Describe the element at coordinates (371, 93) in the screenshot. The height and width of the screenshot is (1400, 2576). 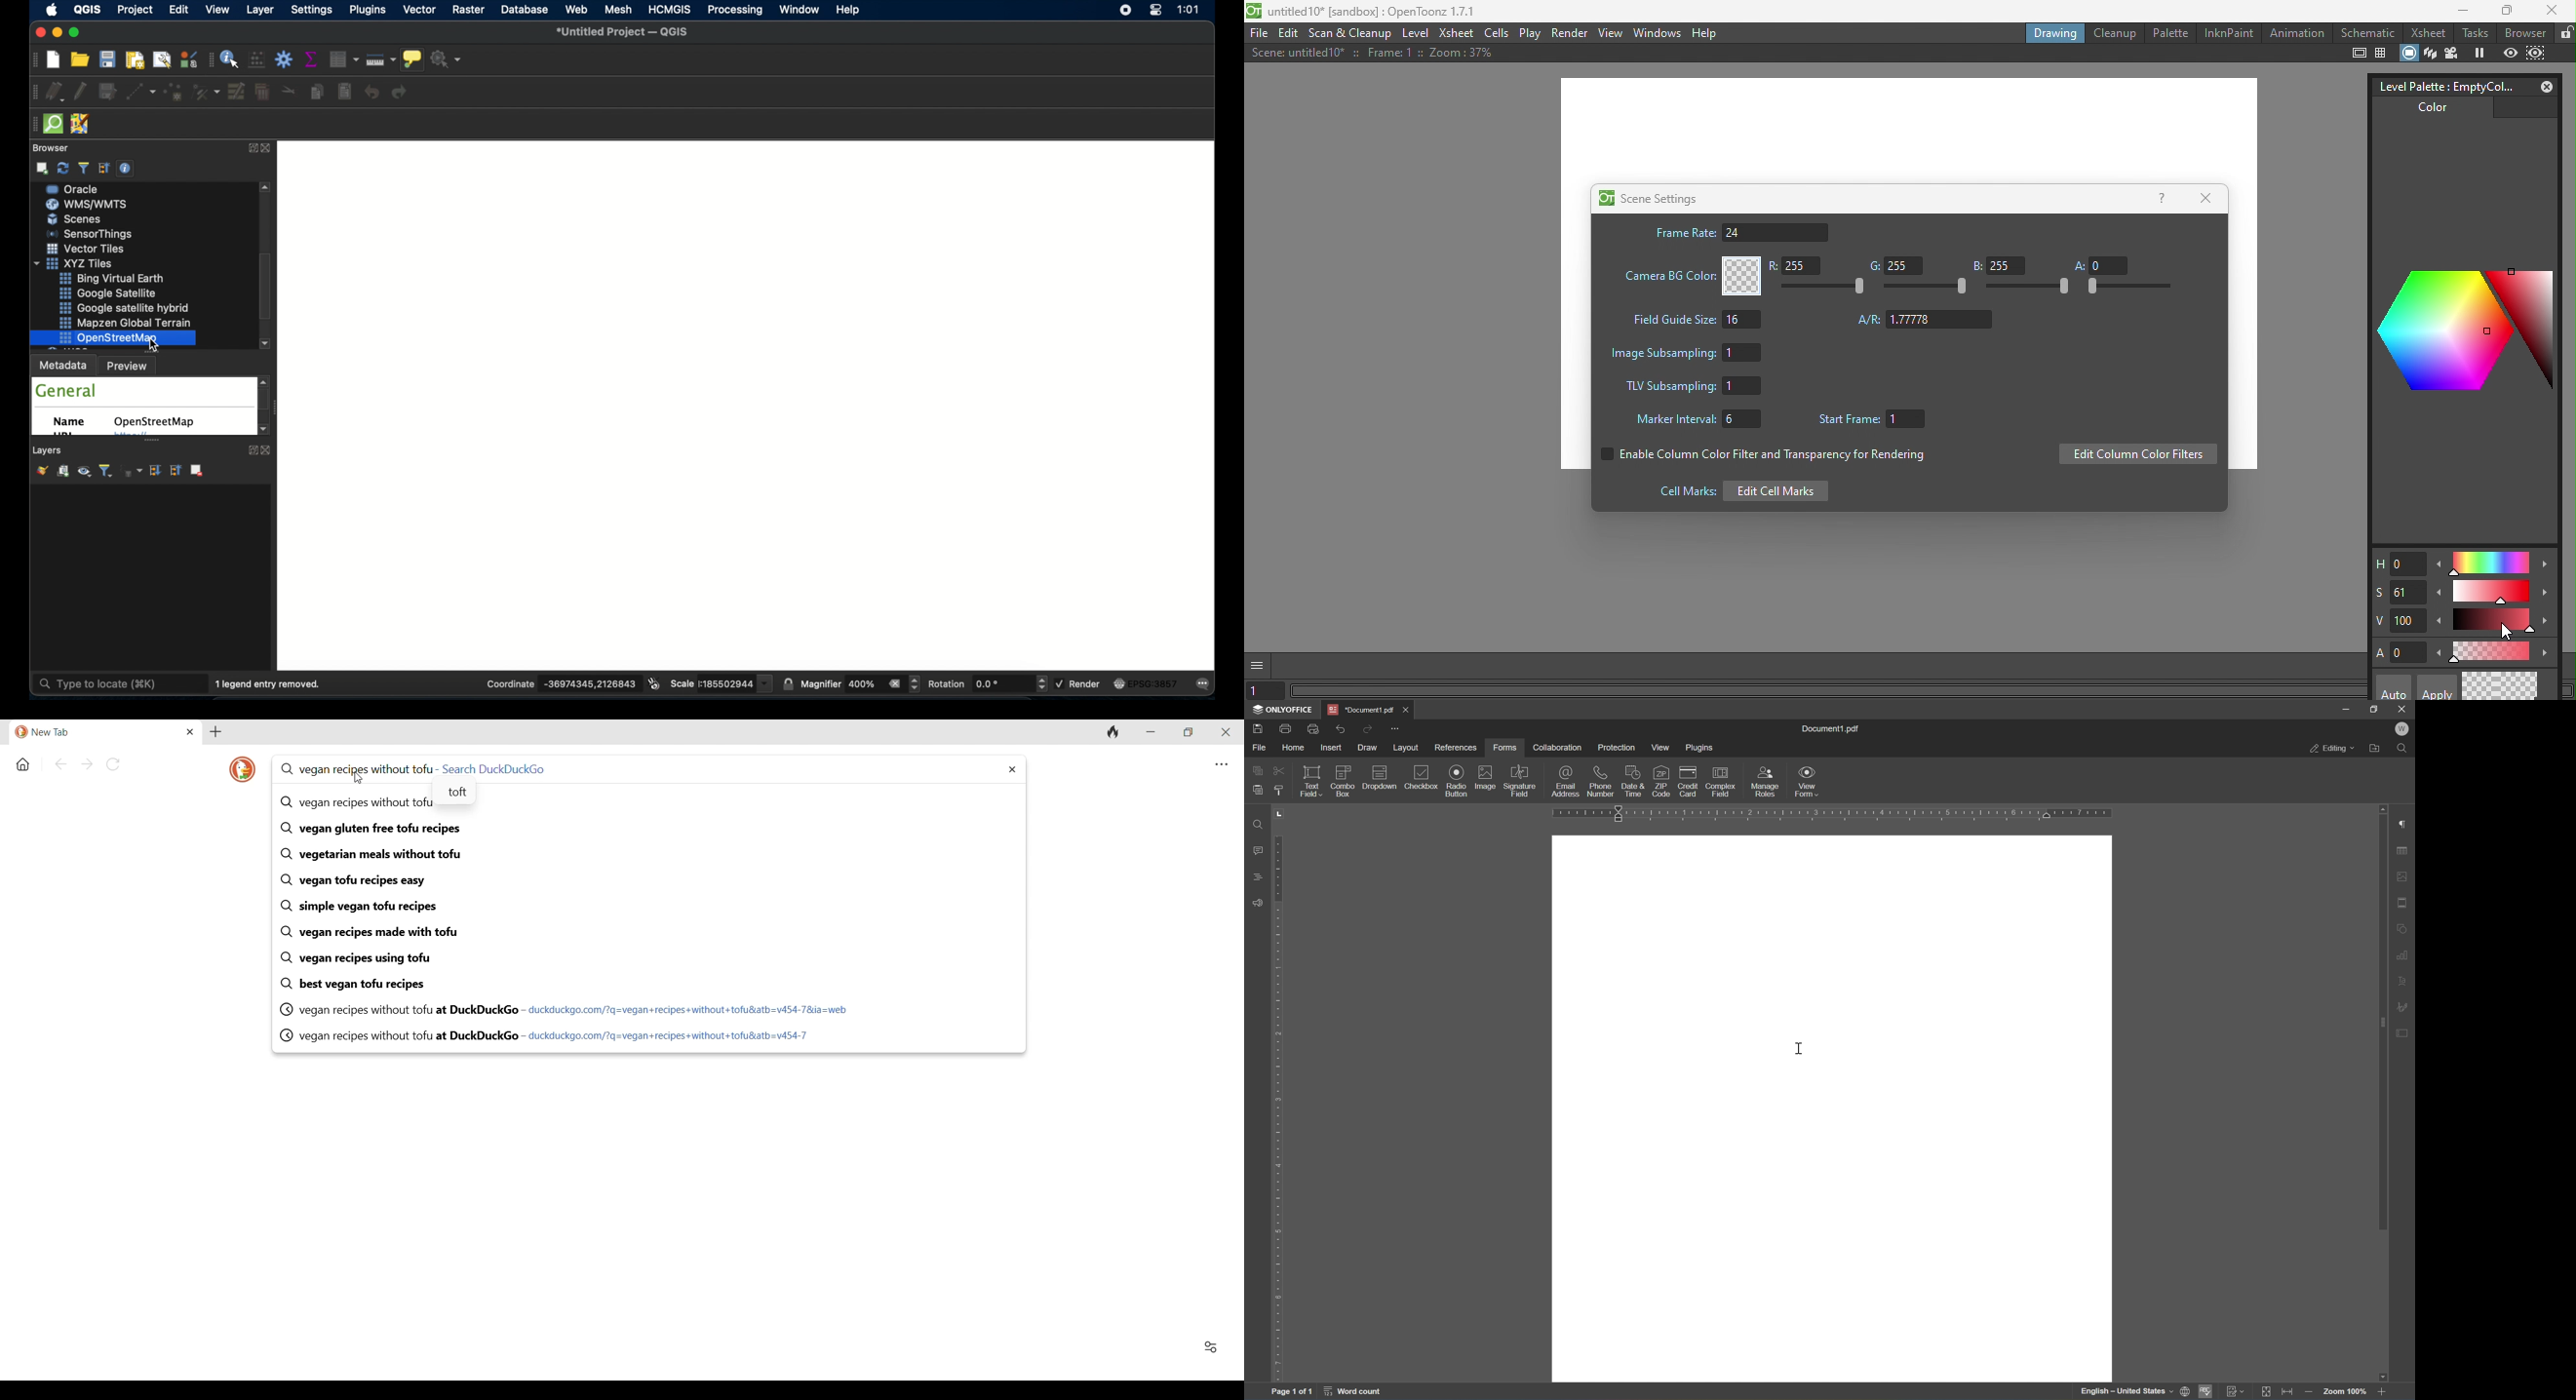
I see `undo` at that location.